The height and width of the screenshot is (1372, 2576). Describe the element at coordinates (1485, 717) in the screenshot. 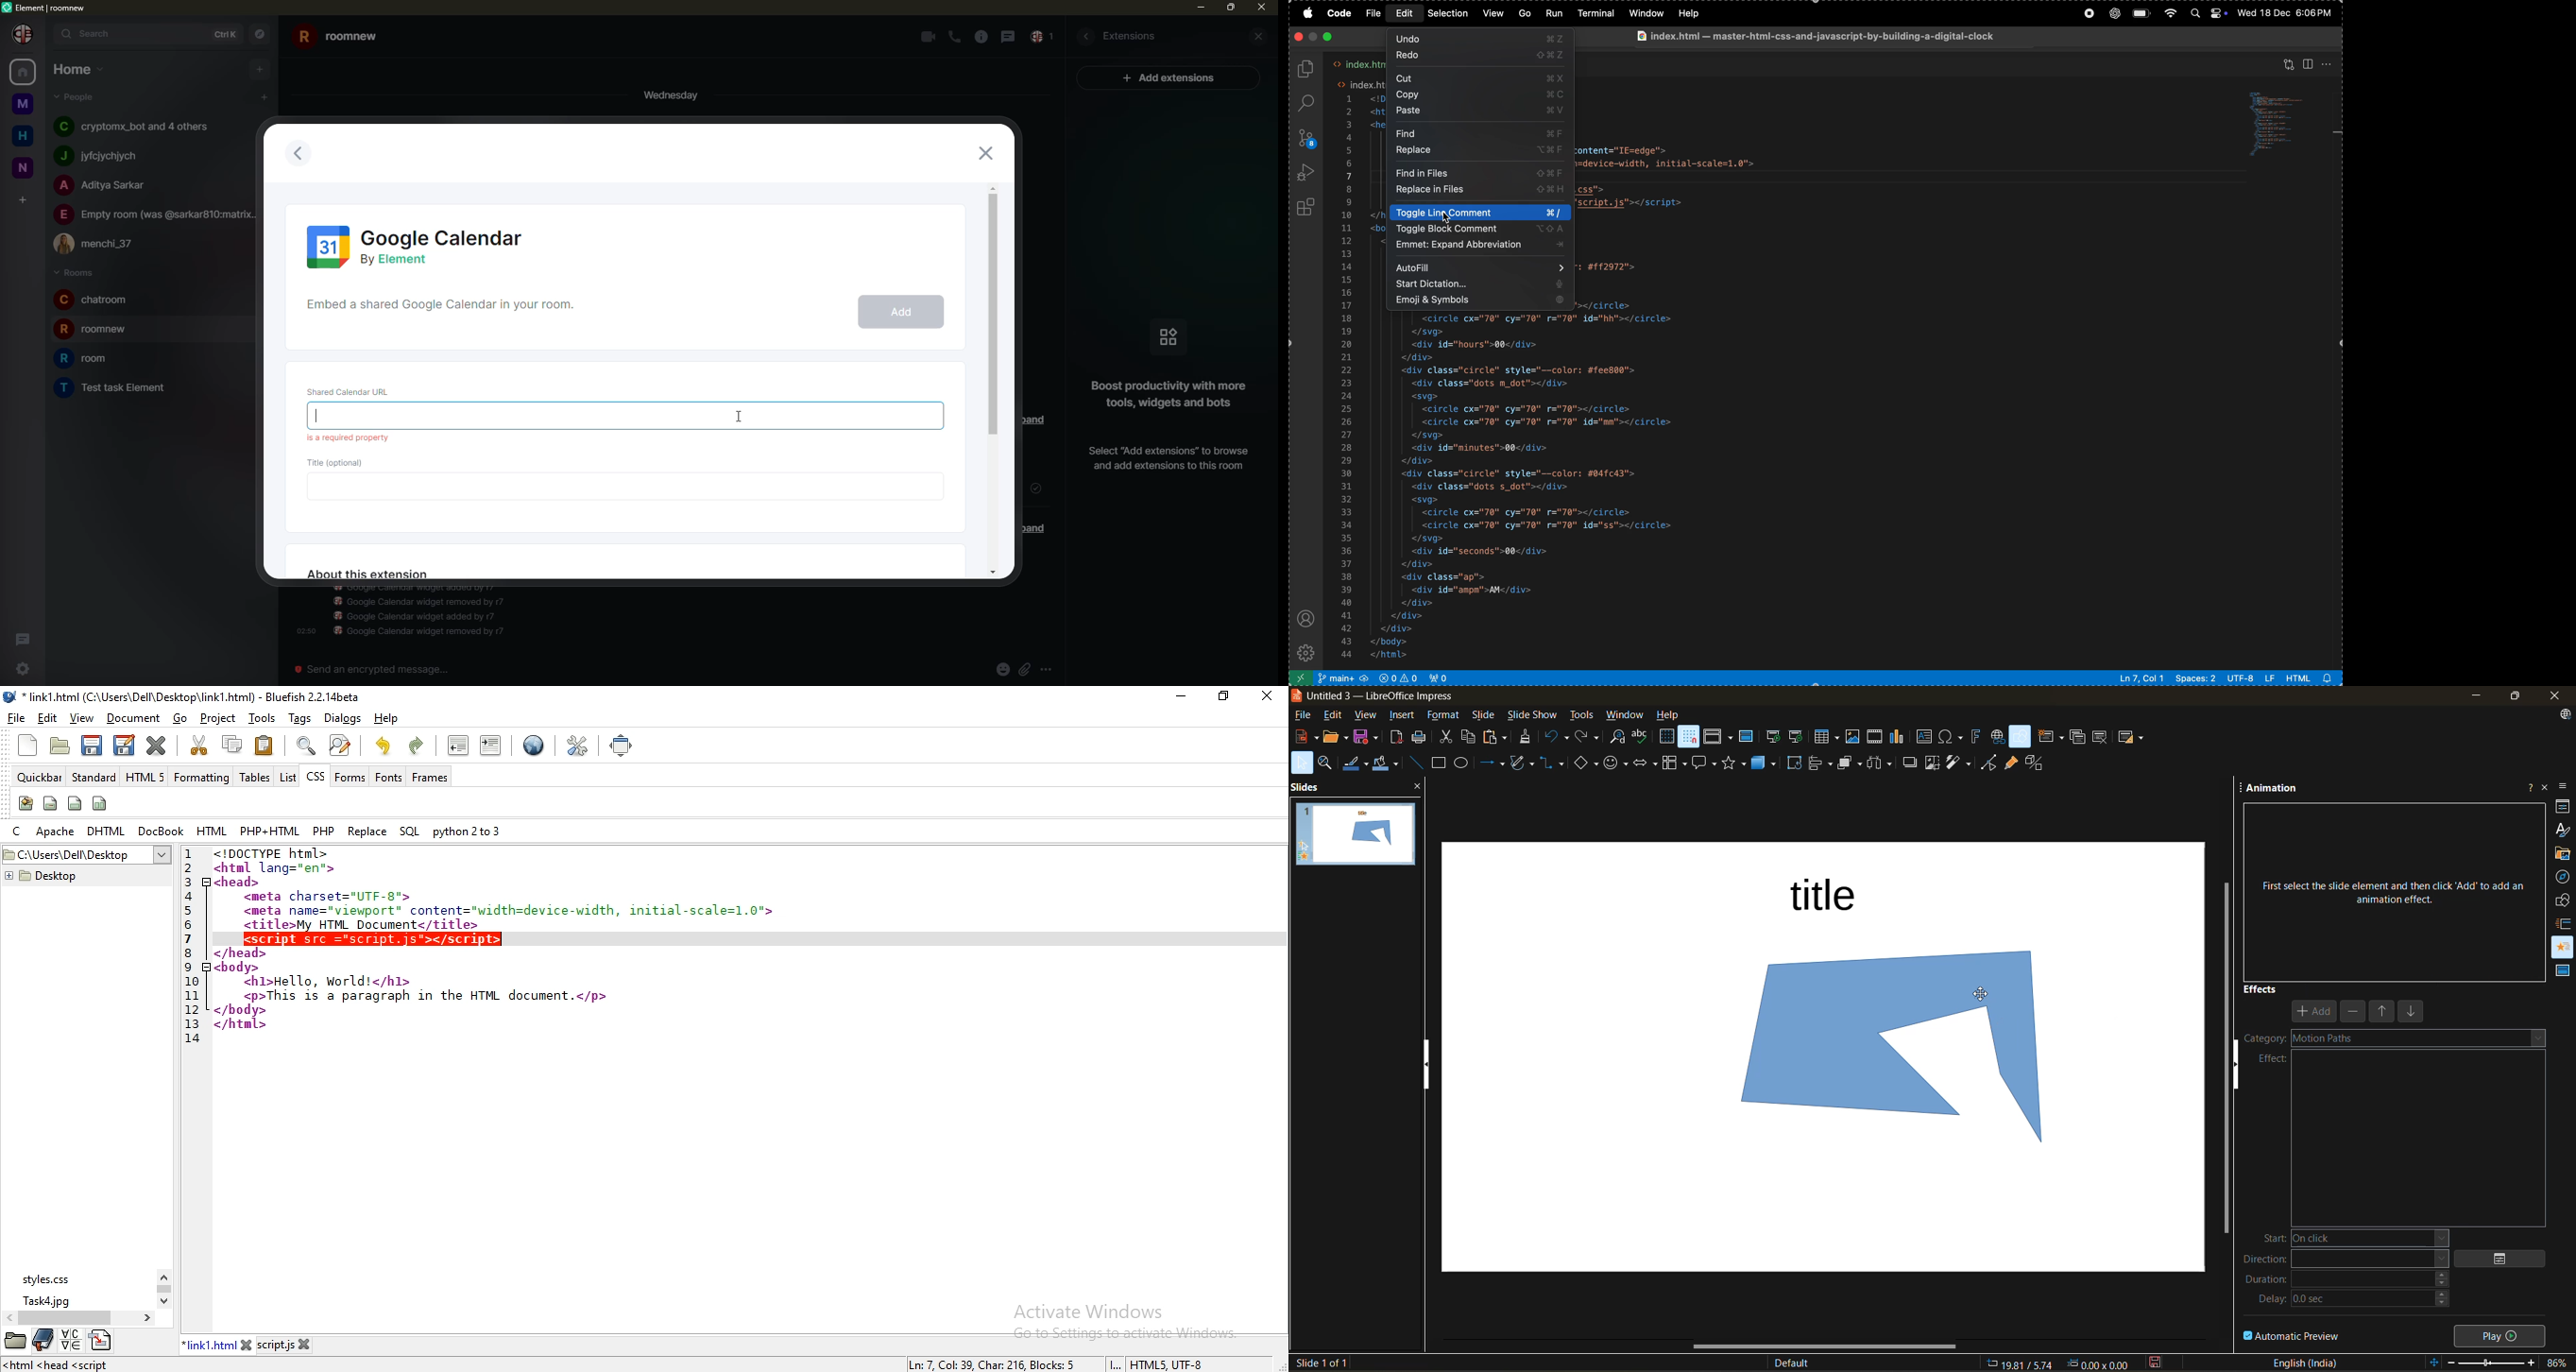

I see `slide` at that location.